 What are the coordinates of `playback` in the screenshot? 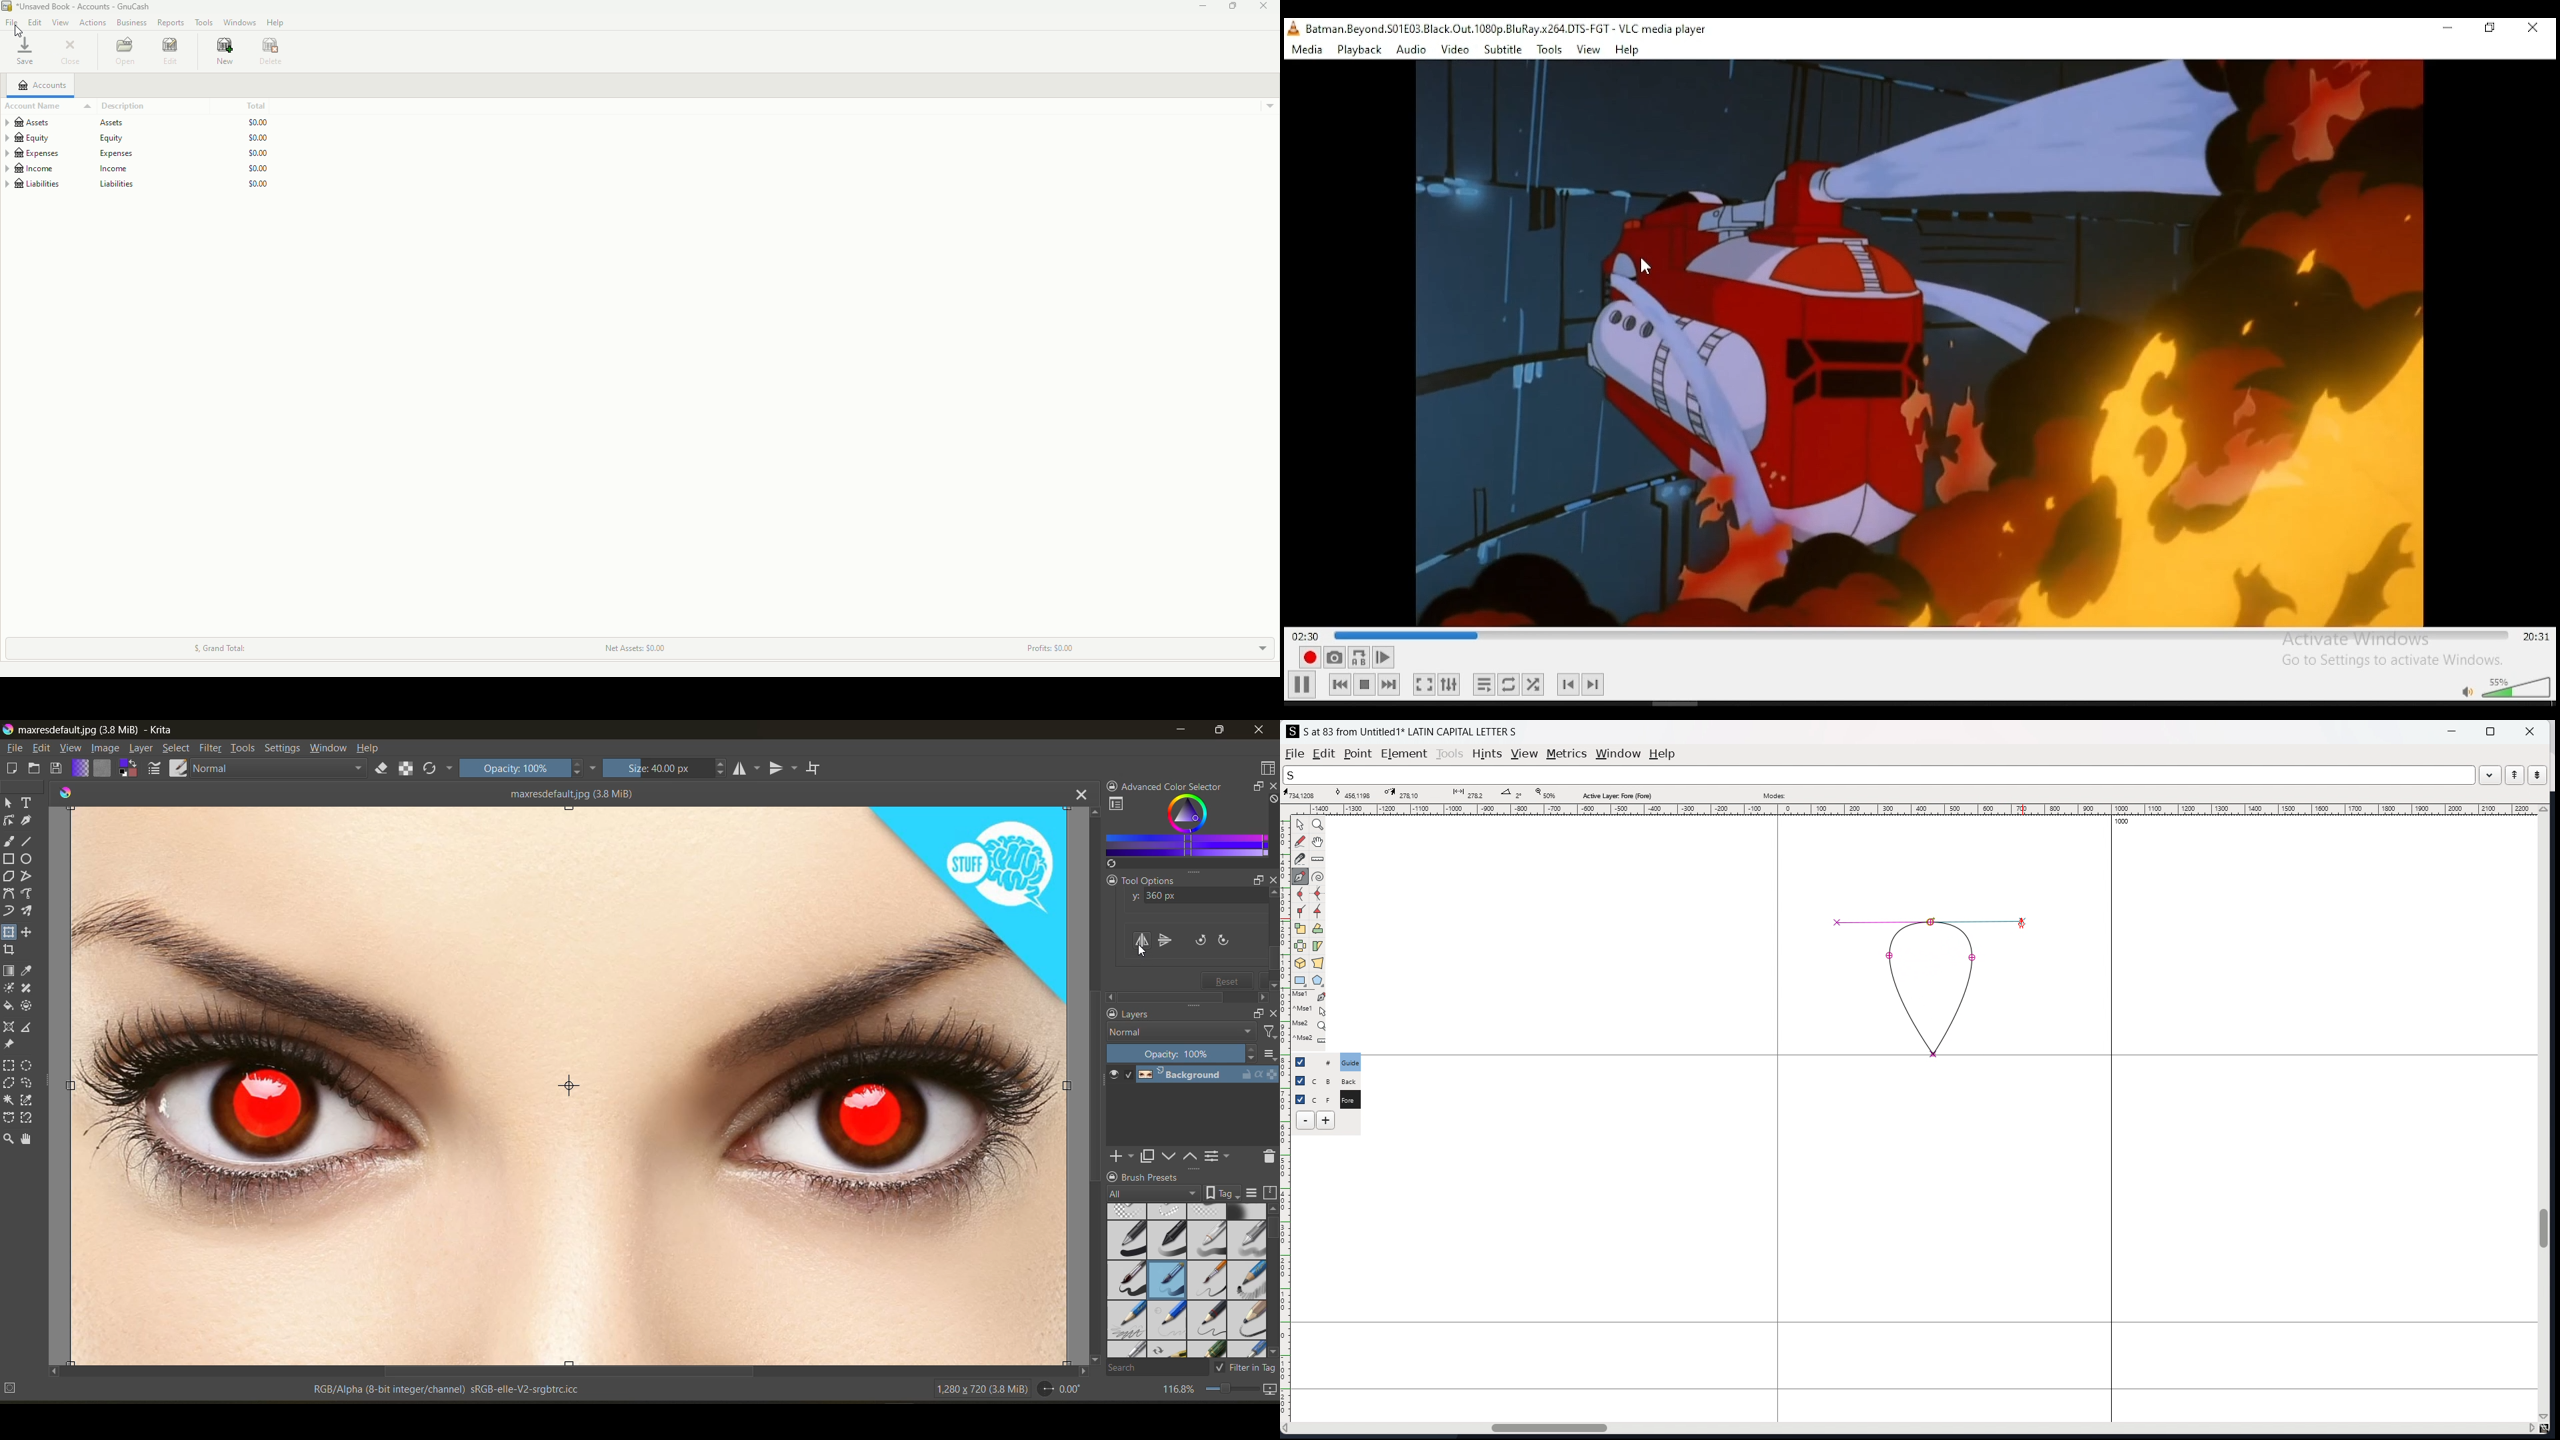 It's located at (1360, 50).